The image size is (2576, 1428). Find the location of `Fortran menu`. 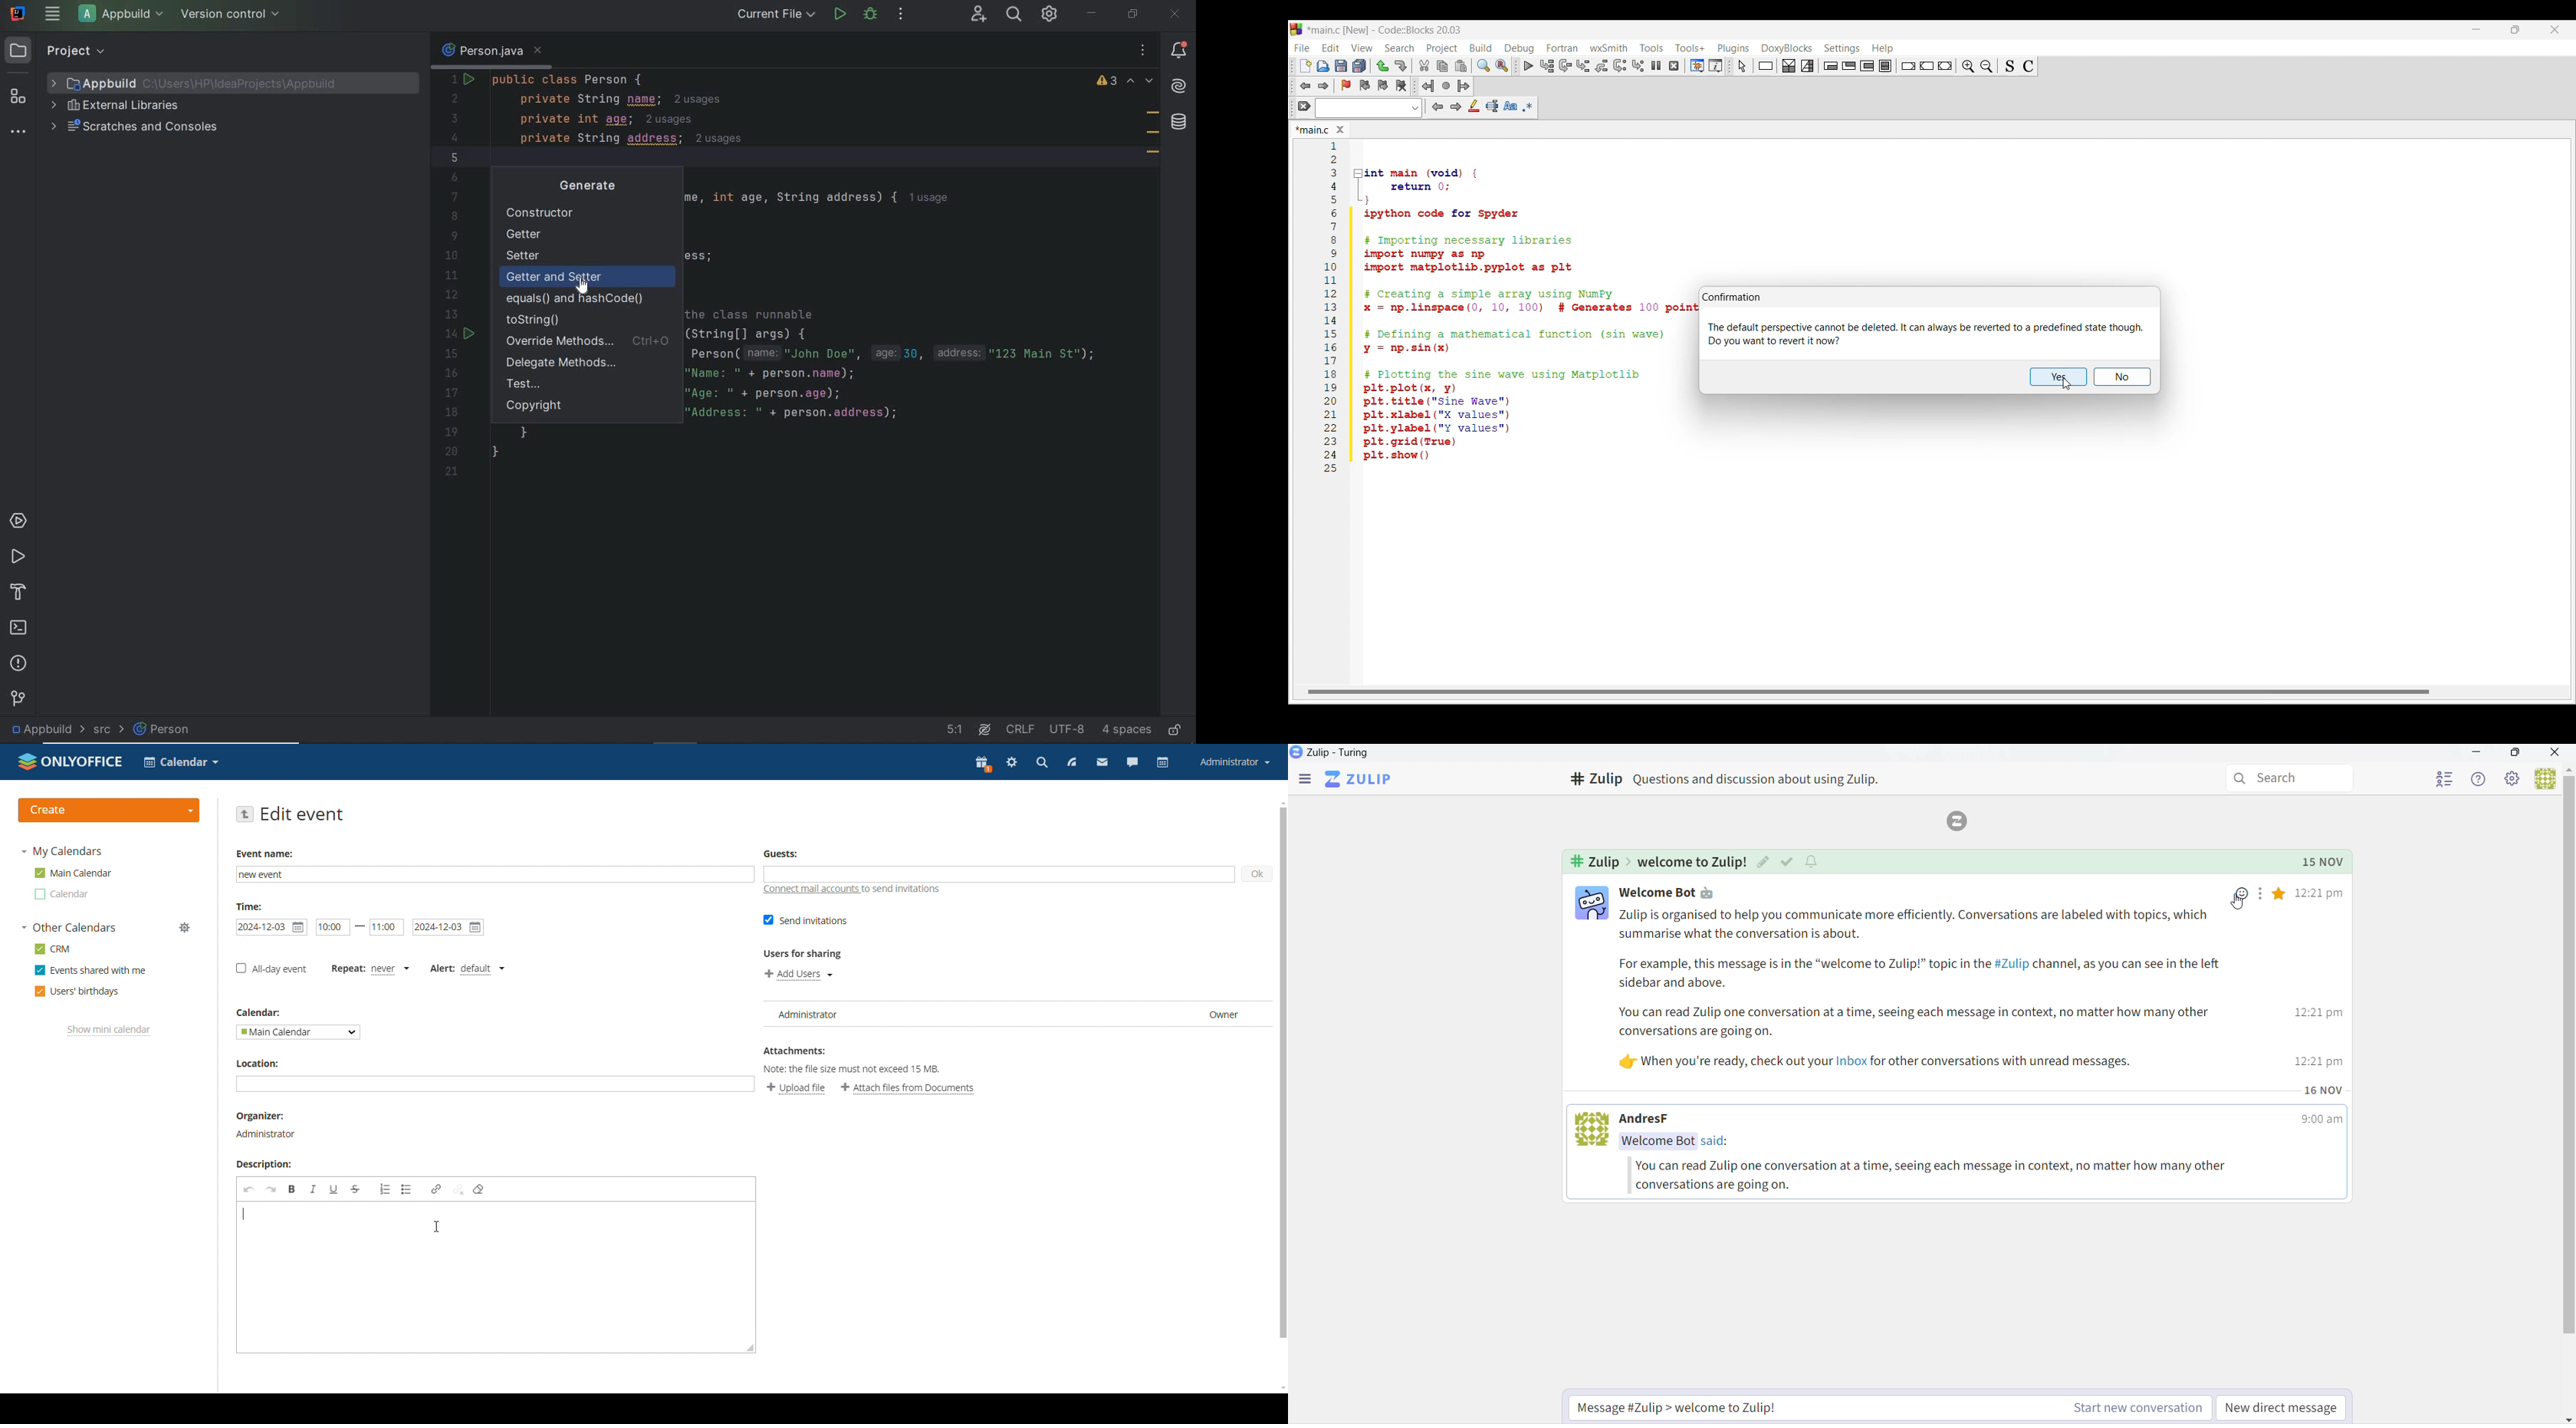

Fortran menu is located at coordinates (1562, 48).